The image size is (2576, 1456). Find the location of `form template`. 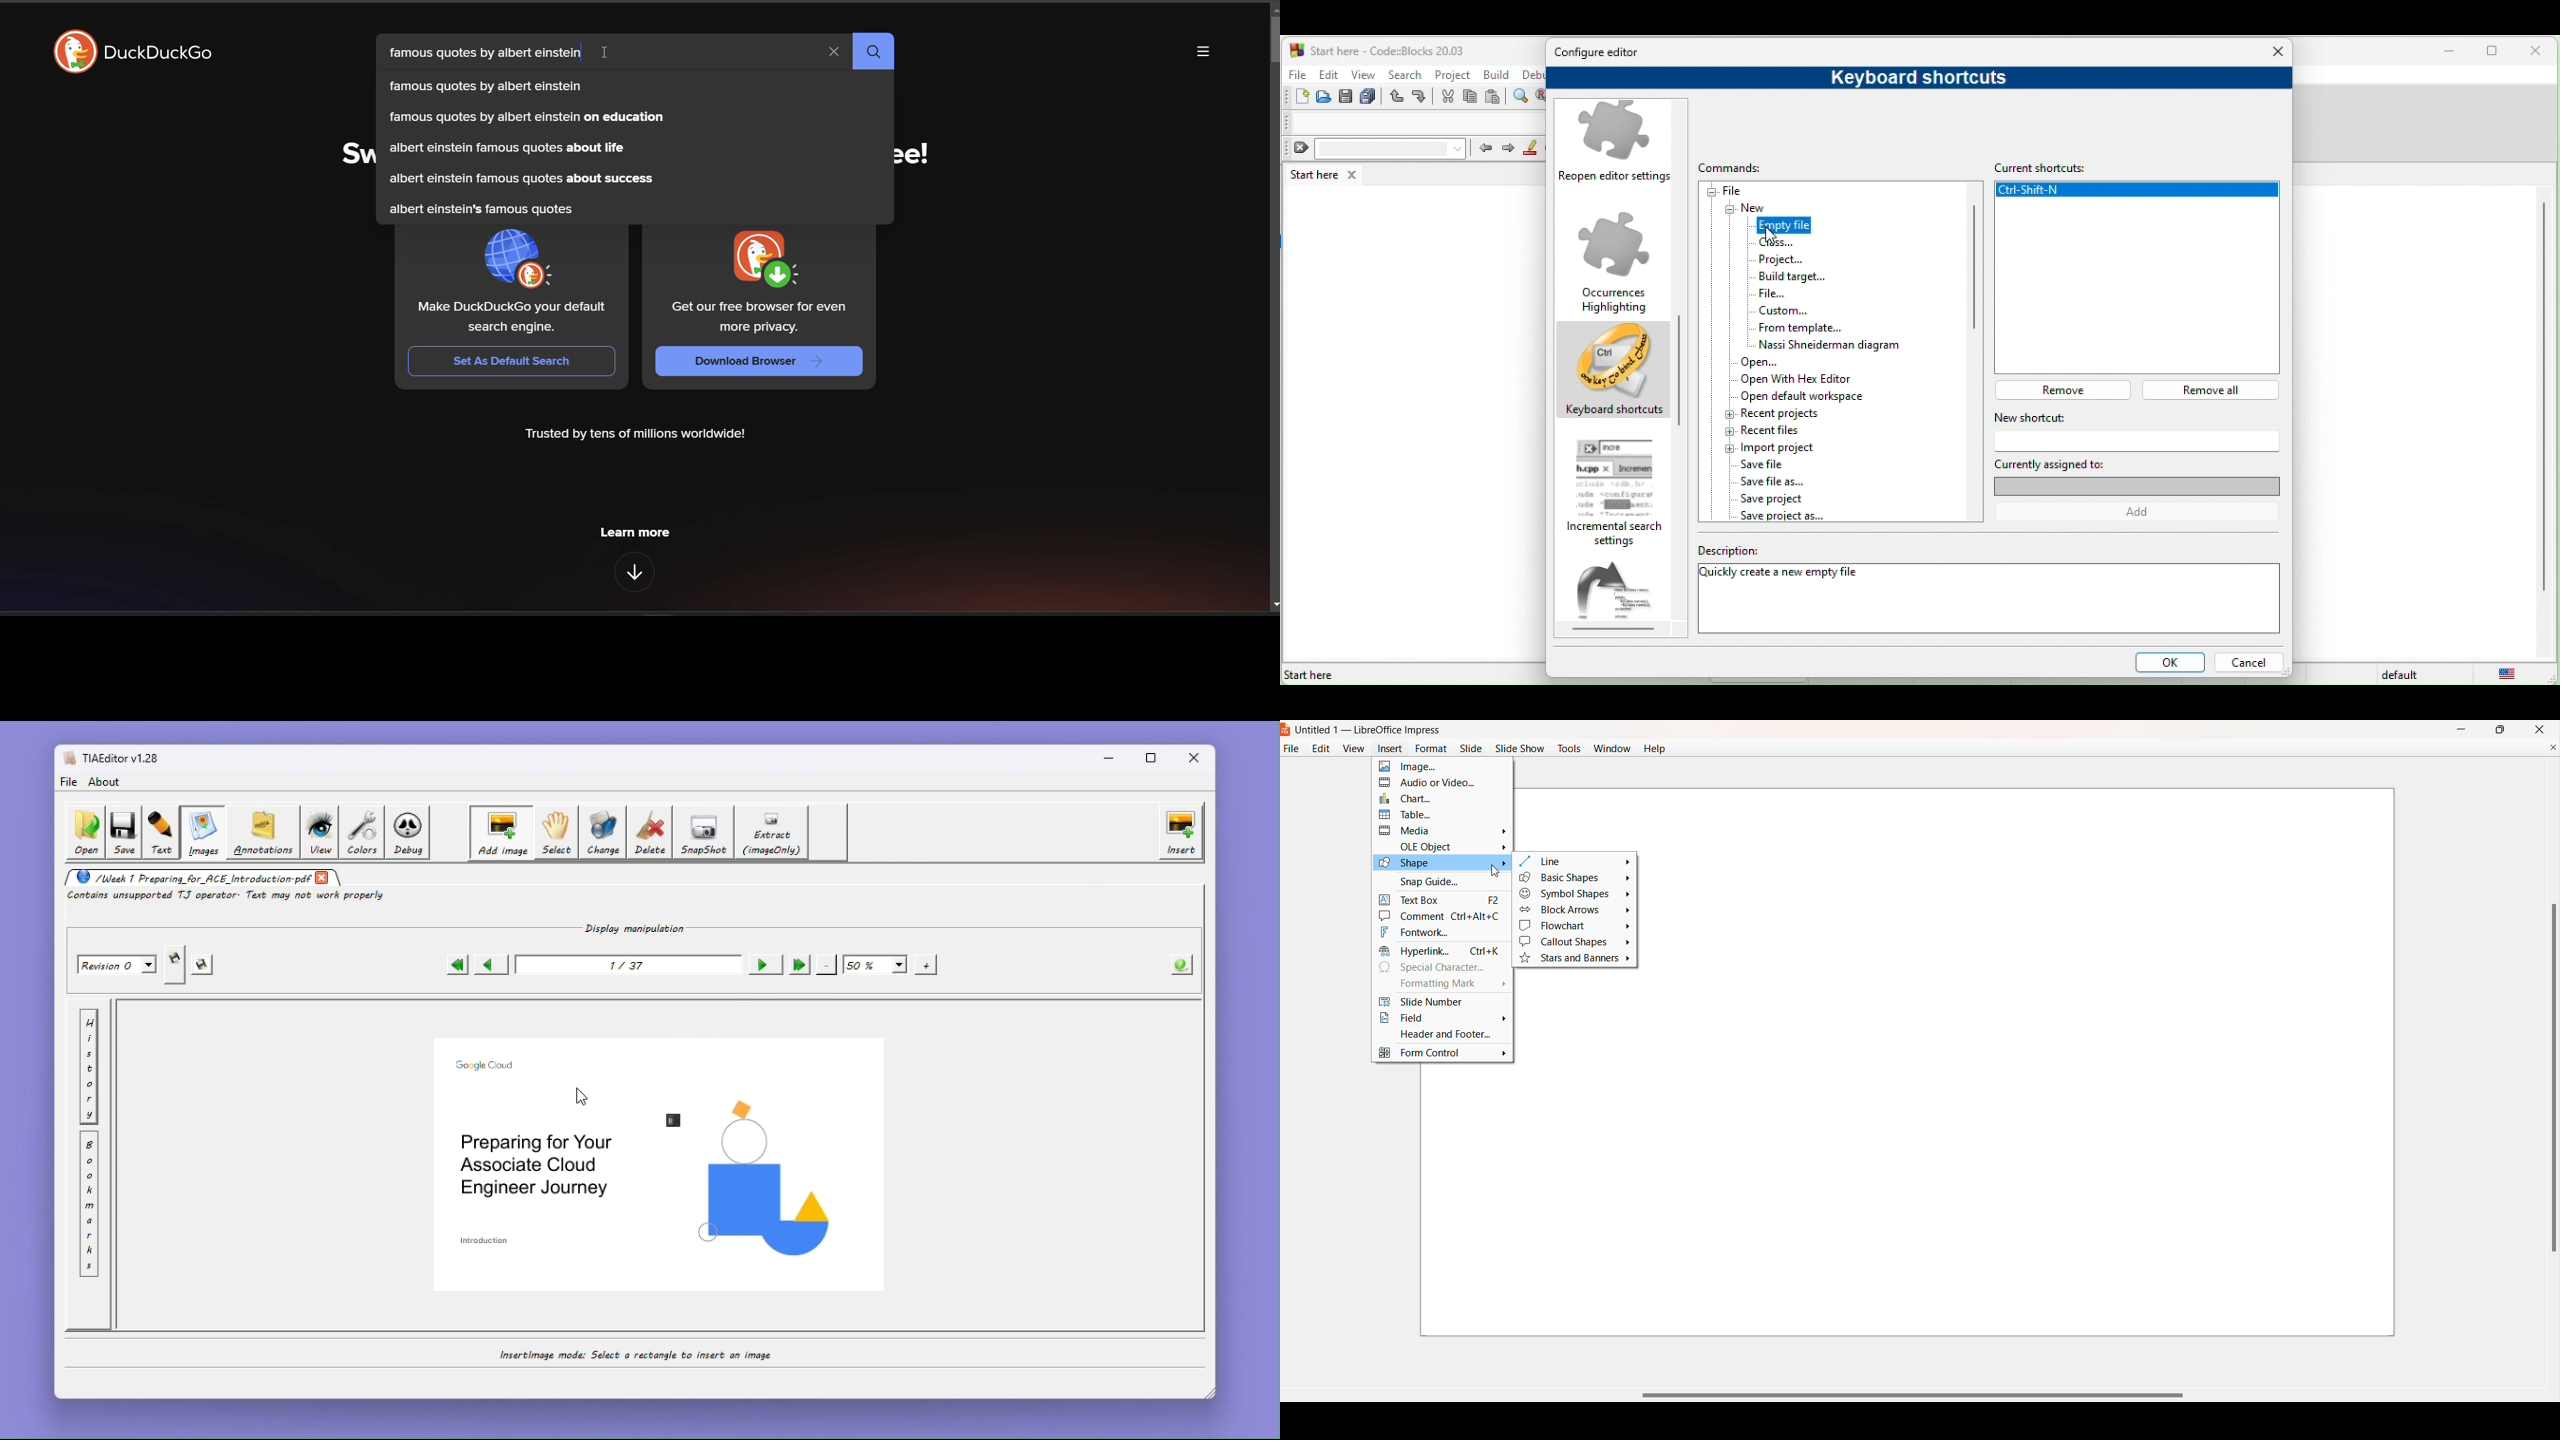

form template is located at coordinates (1800, 327).